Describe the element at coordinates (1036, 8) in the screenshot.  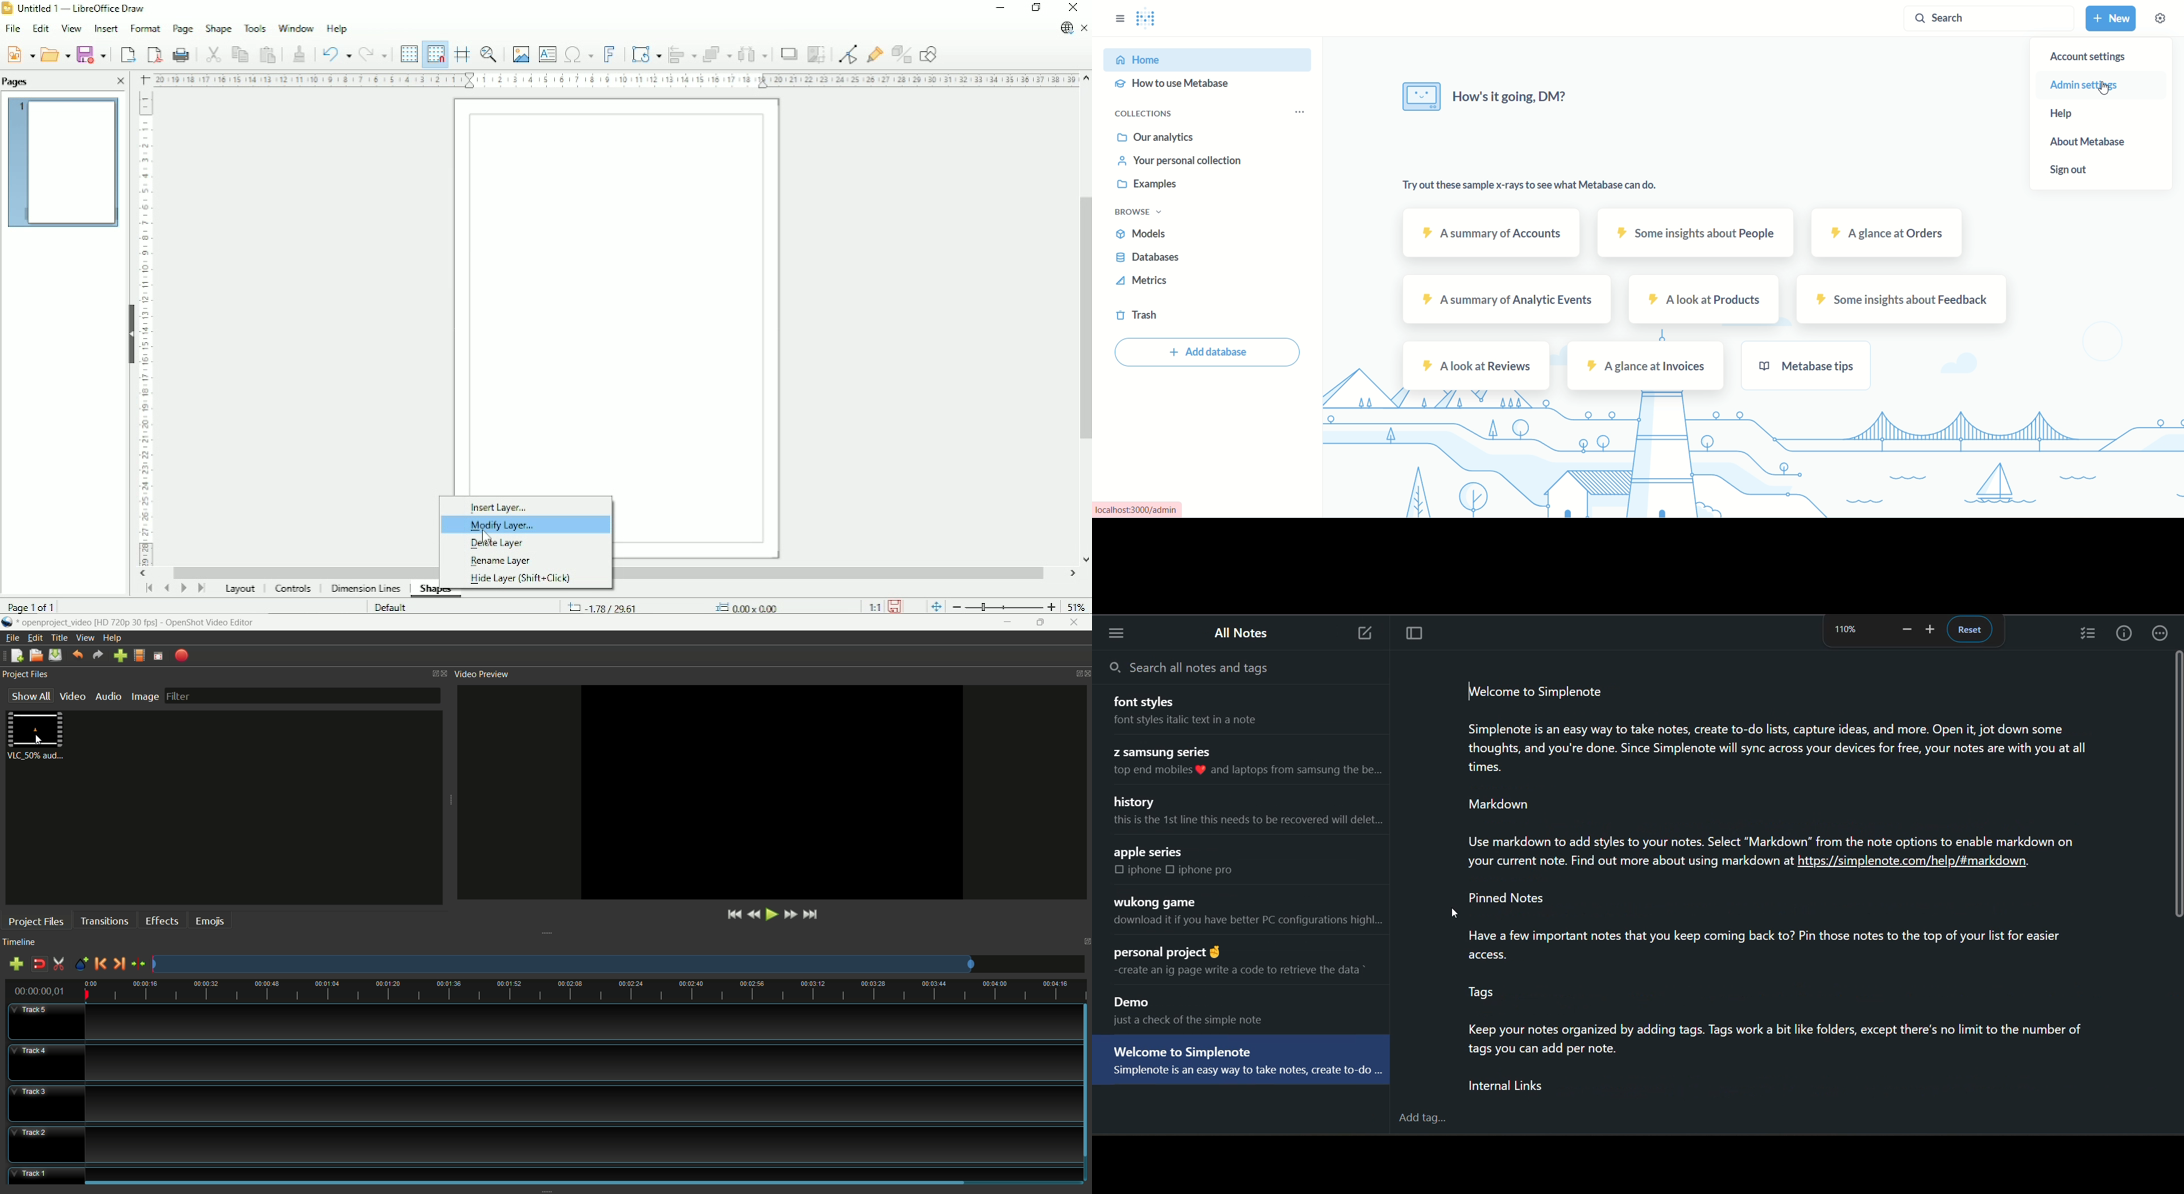
I see `Restore down` at that location.